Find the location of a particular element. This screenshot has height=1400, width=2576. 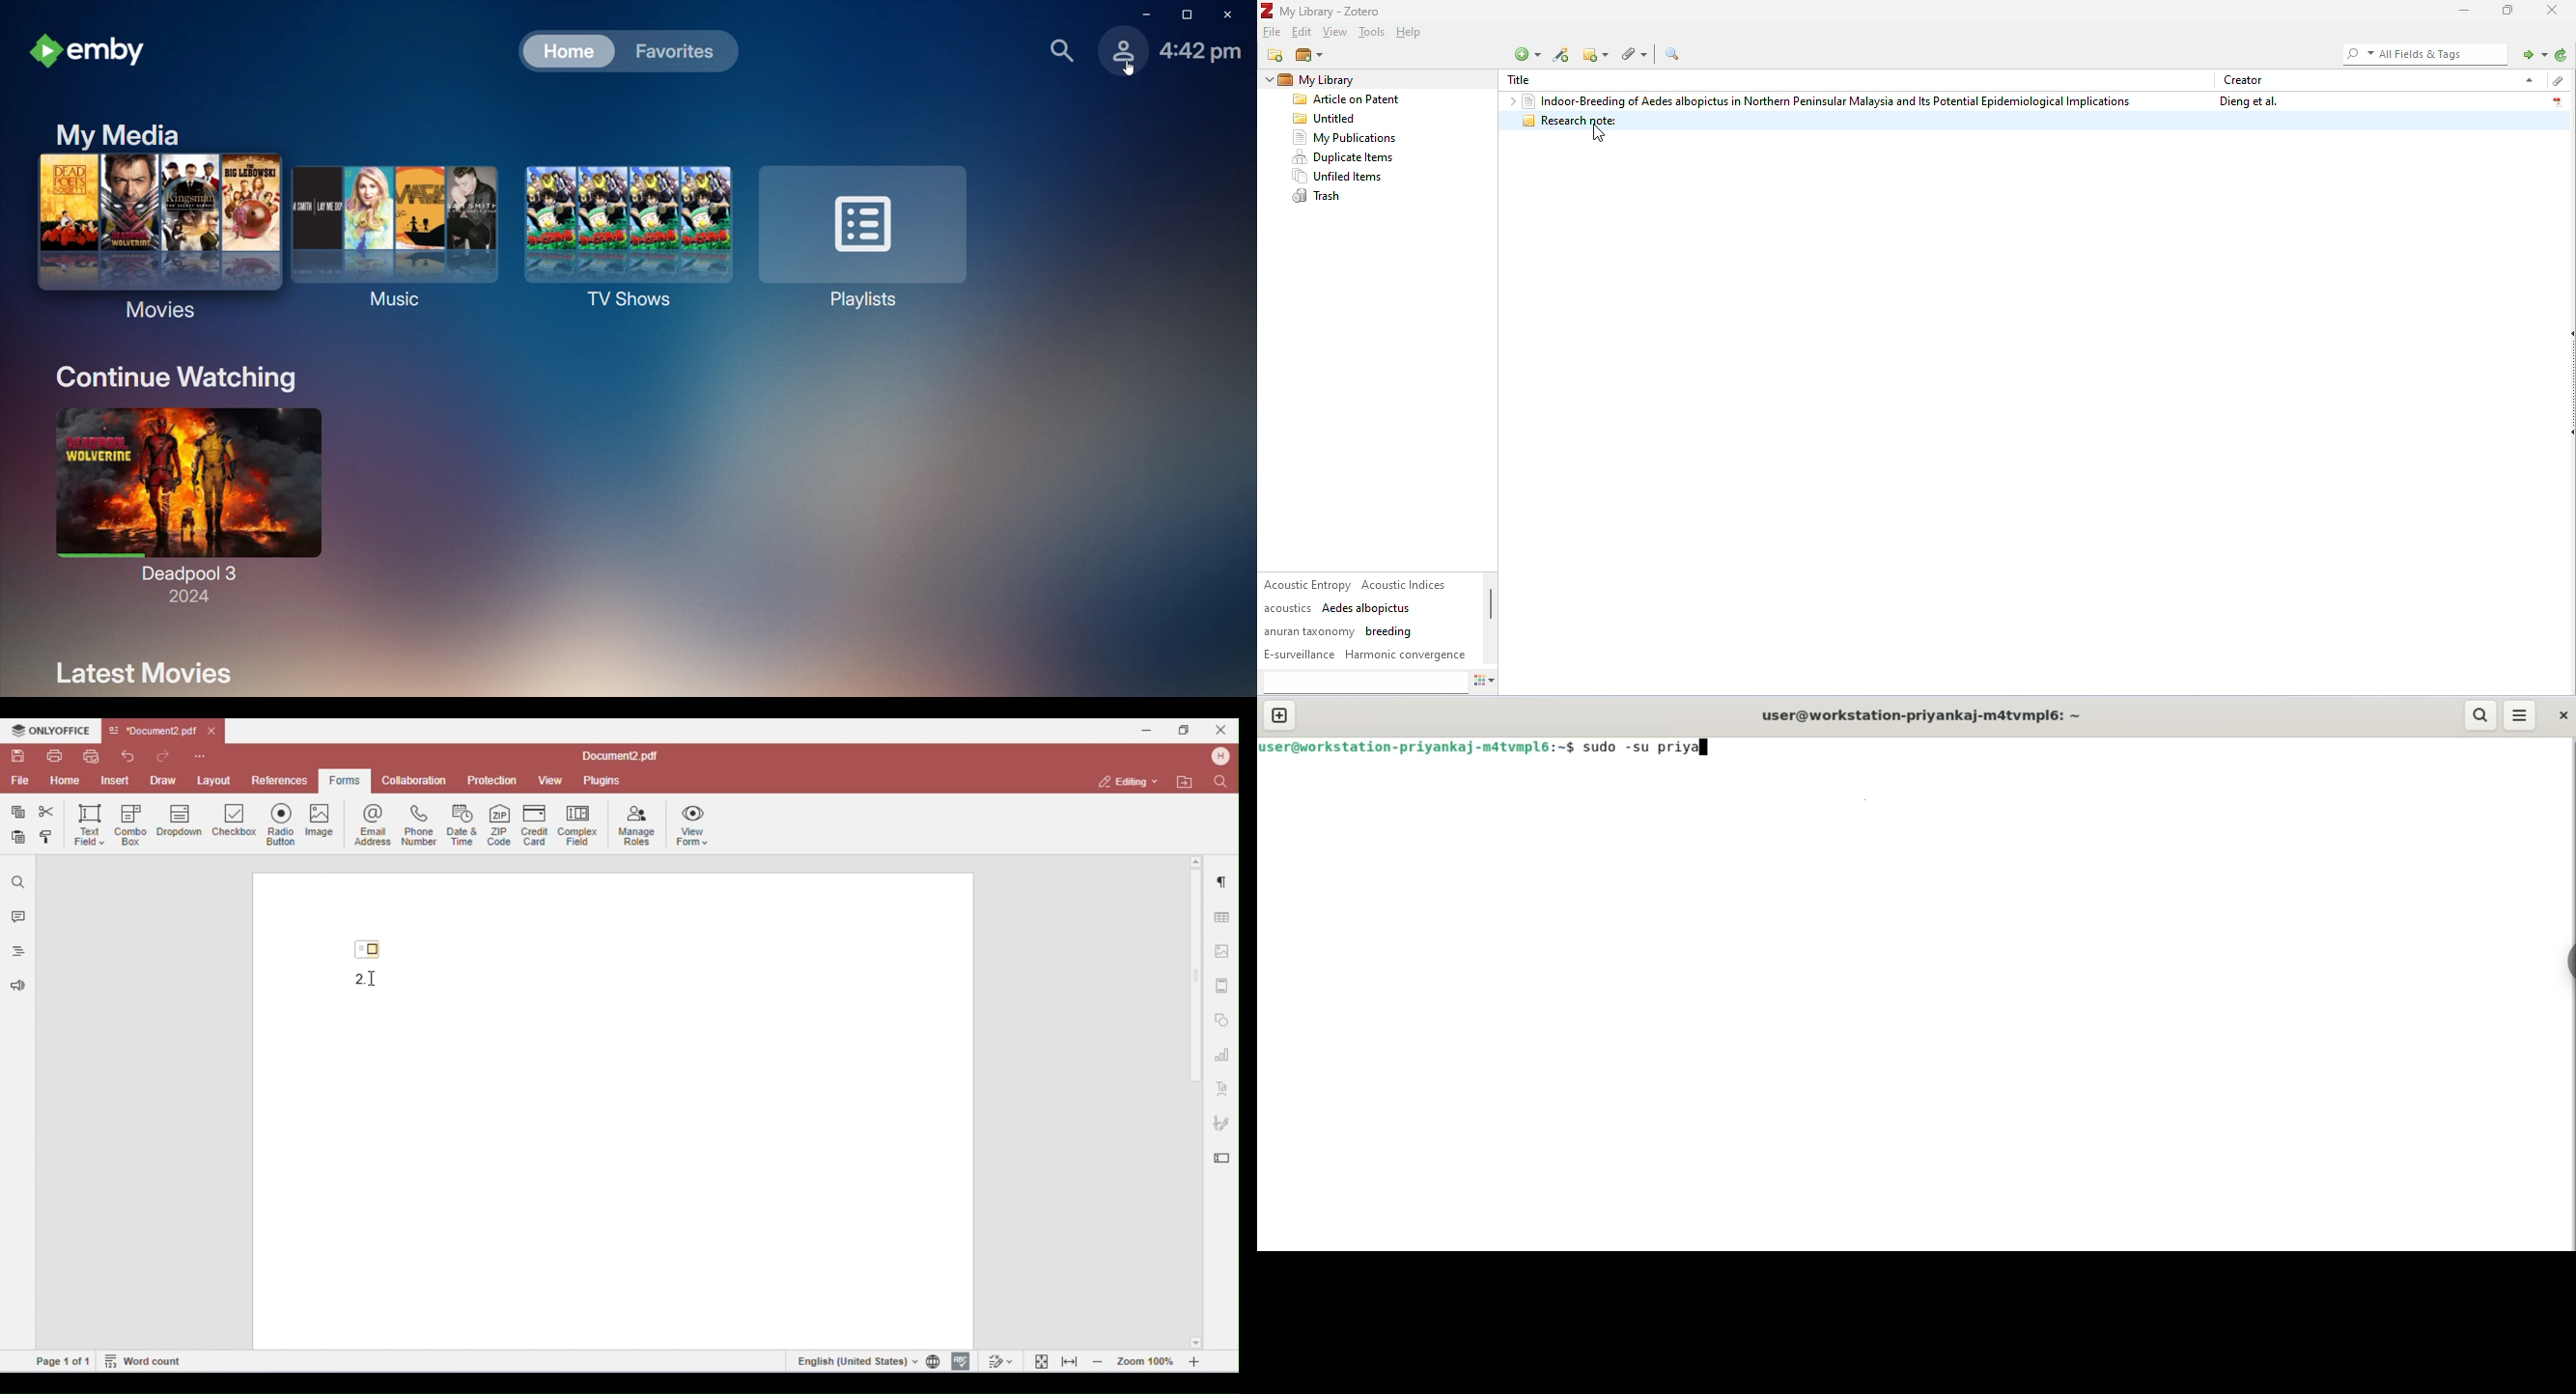

My Media is located at coordinates (114, 136).